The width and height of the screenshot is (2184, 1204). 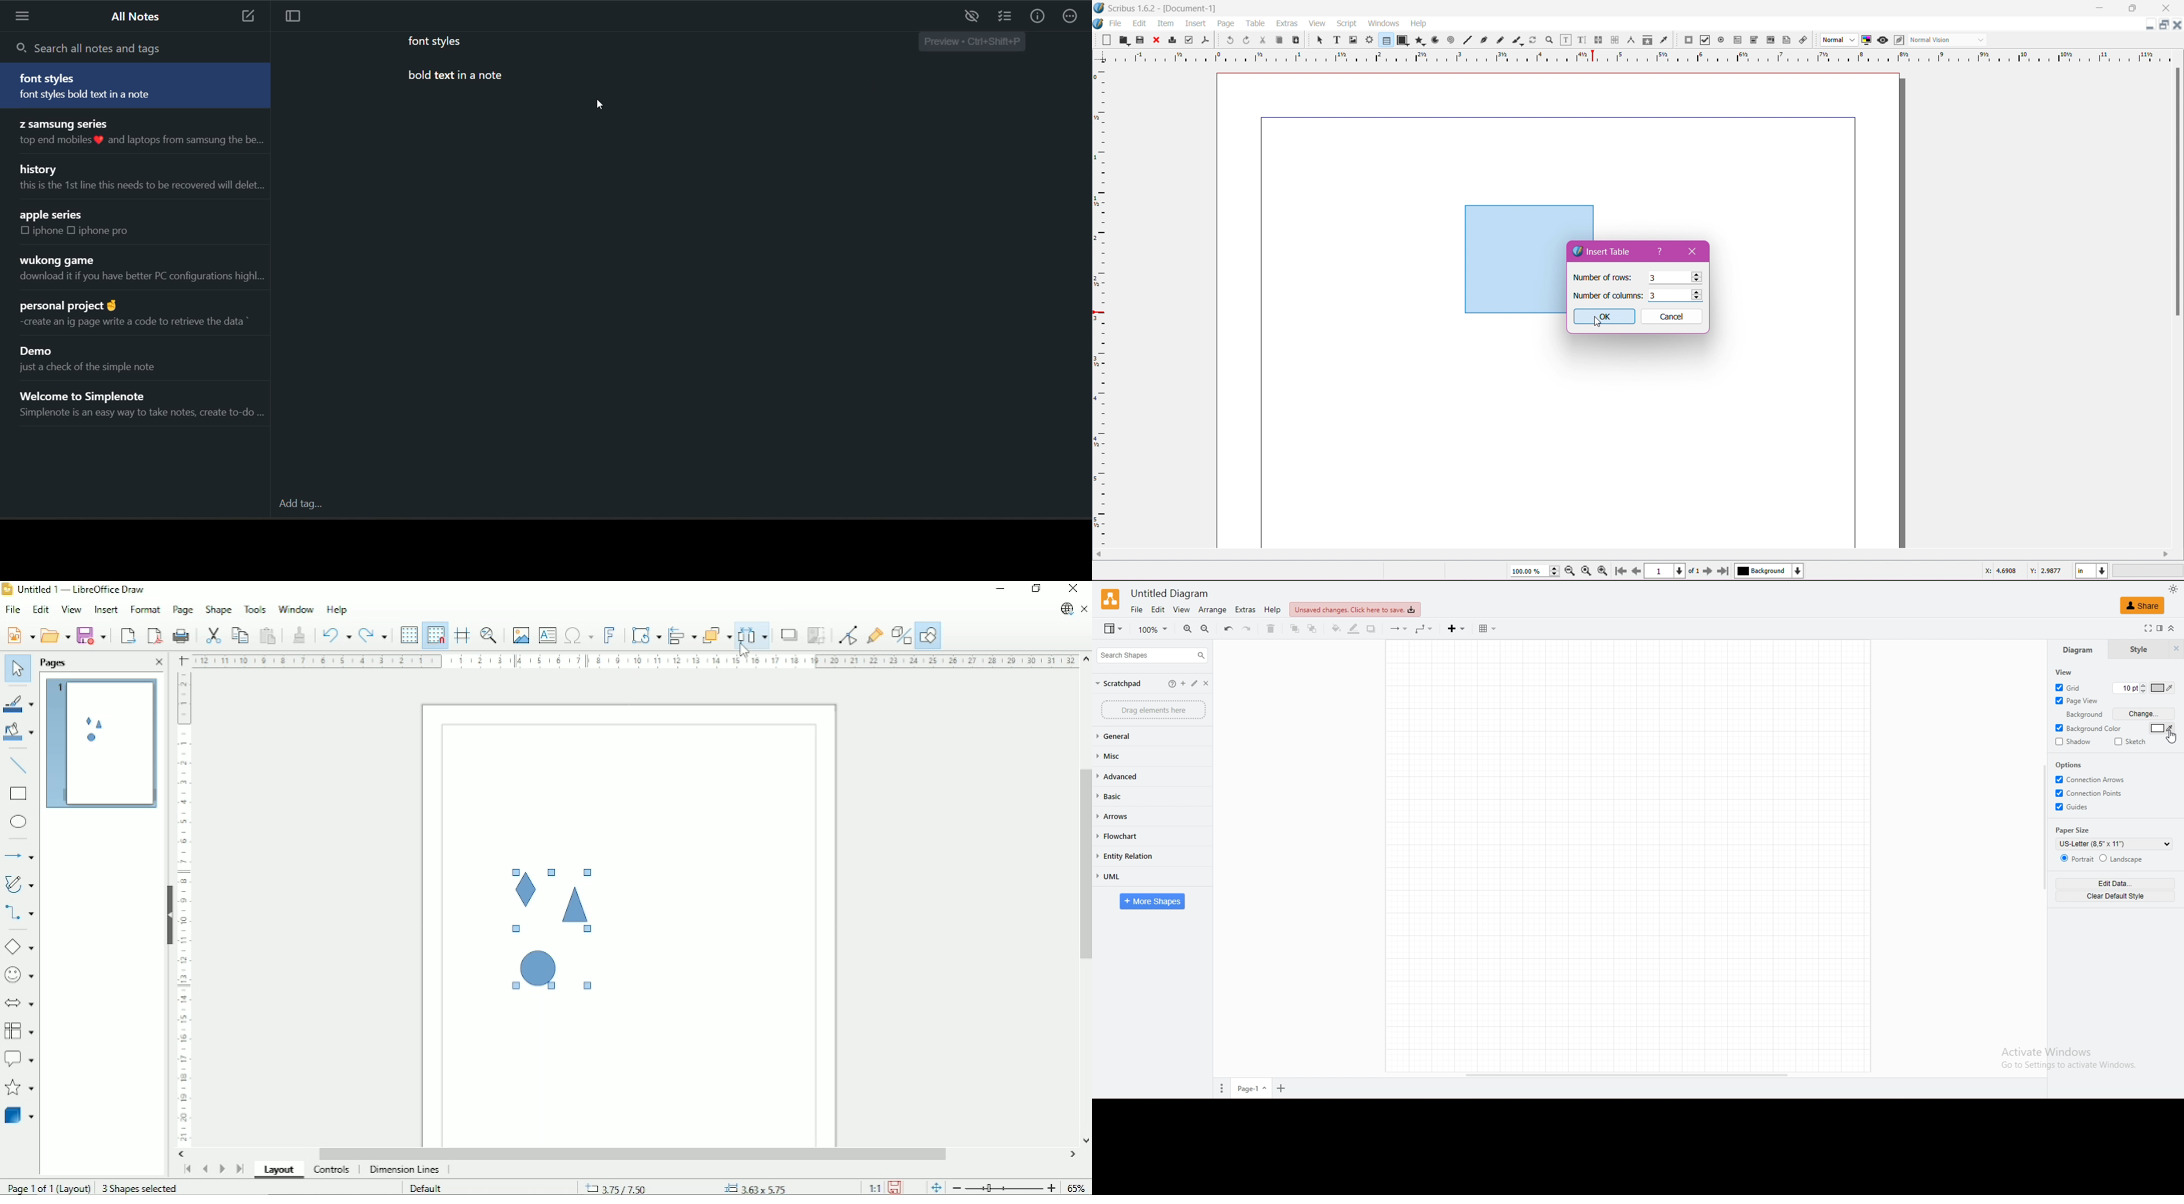 I want to click on checkbox, so click(x=25, y=231).